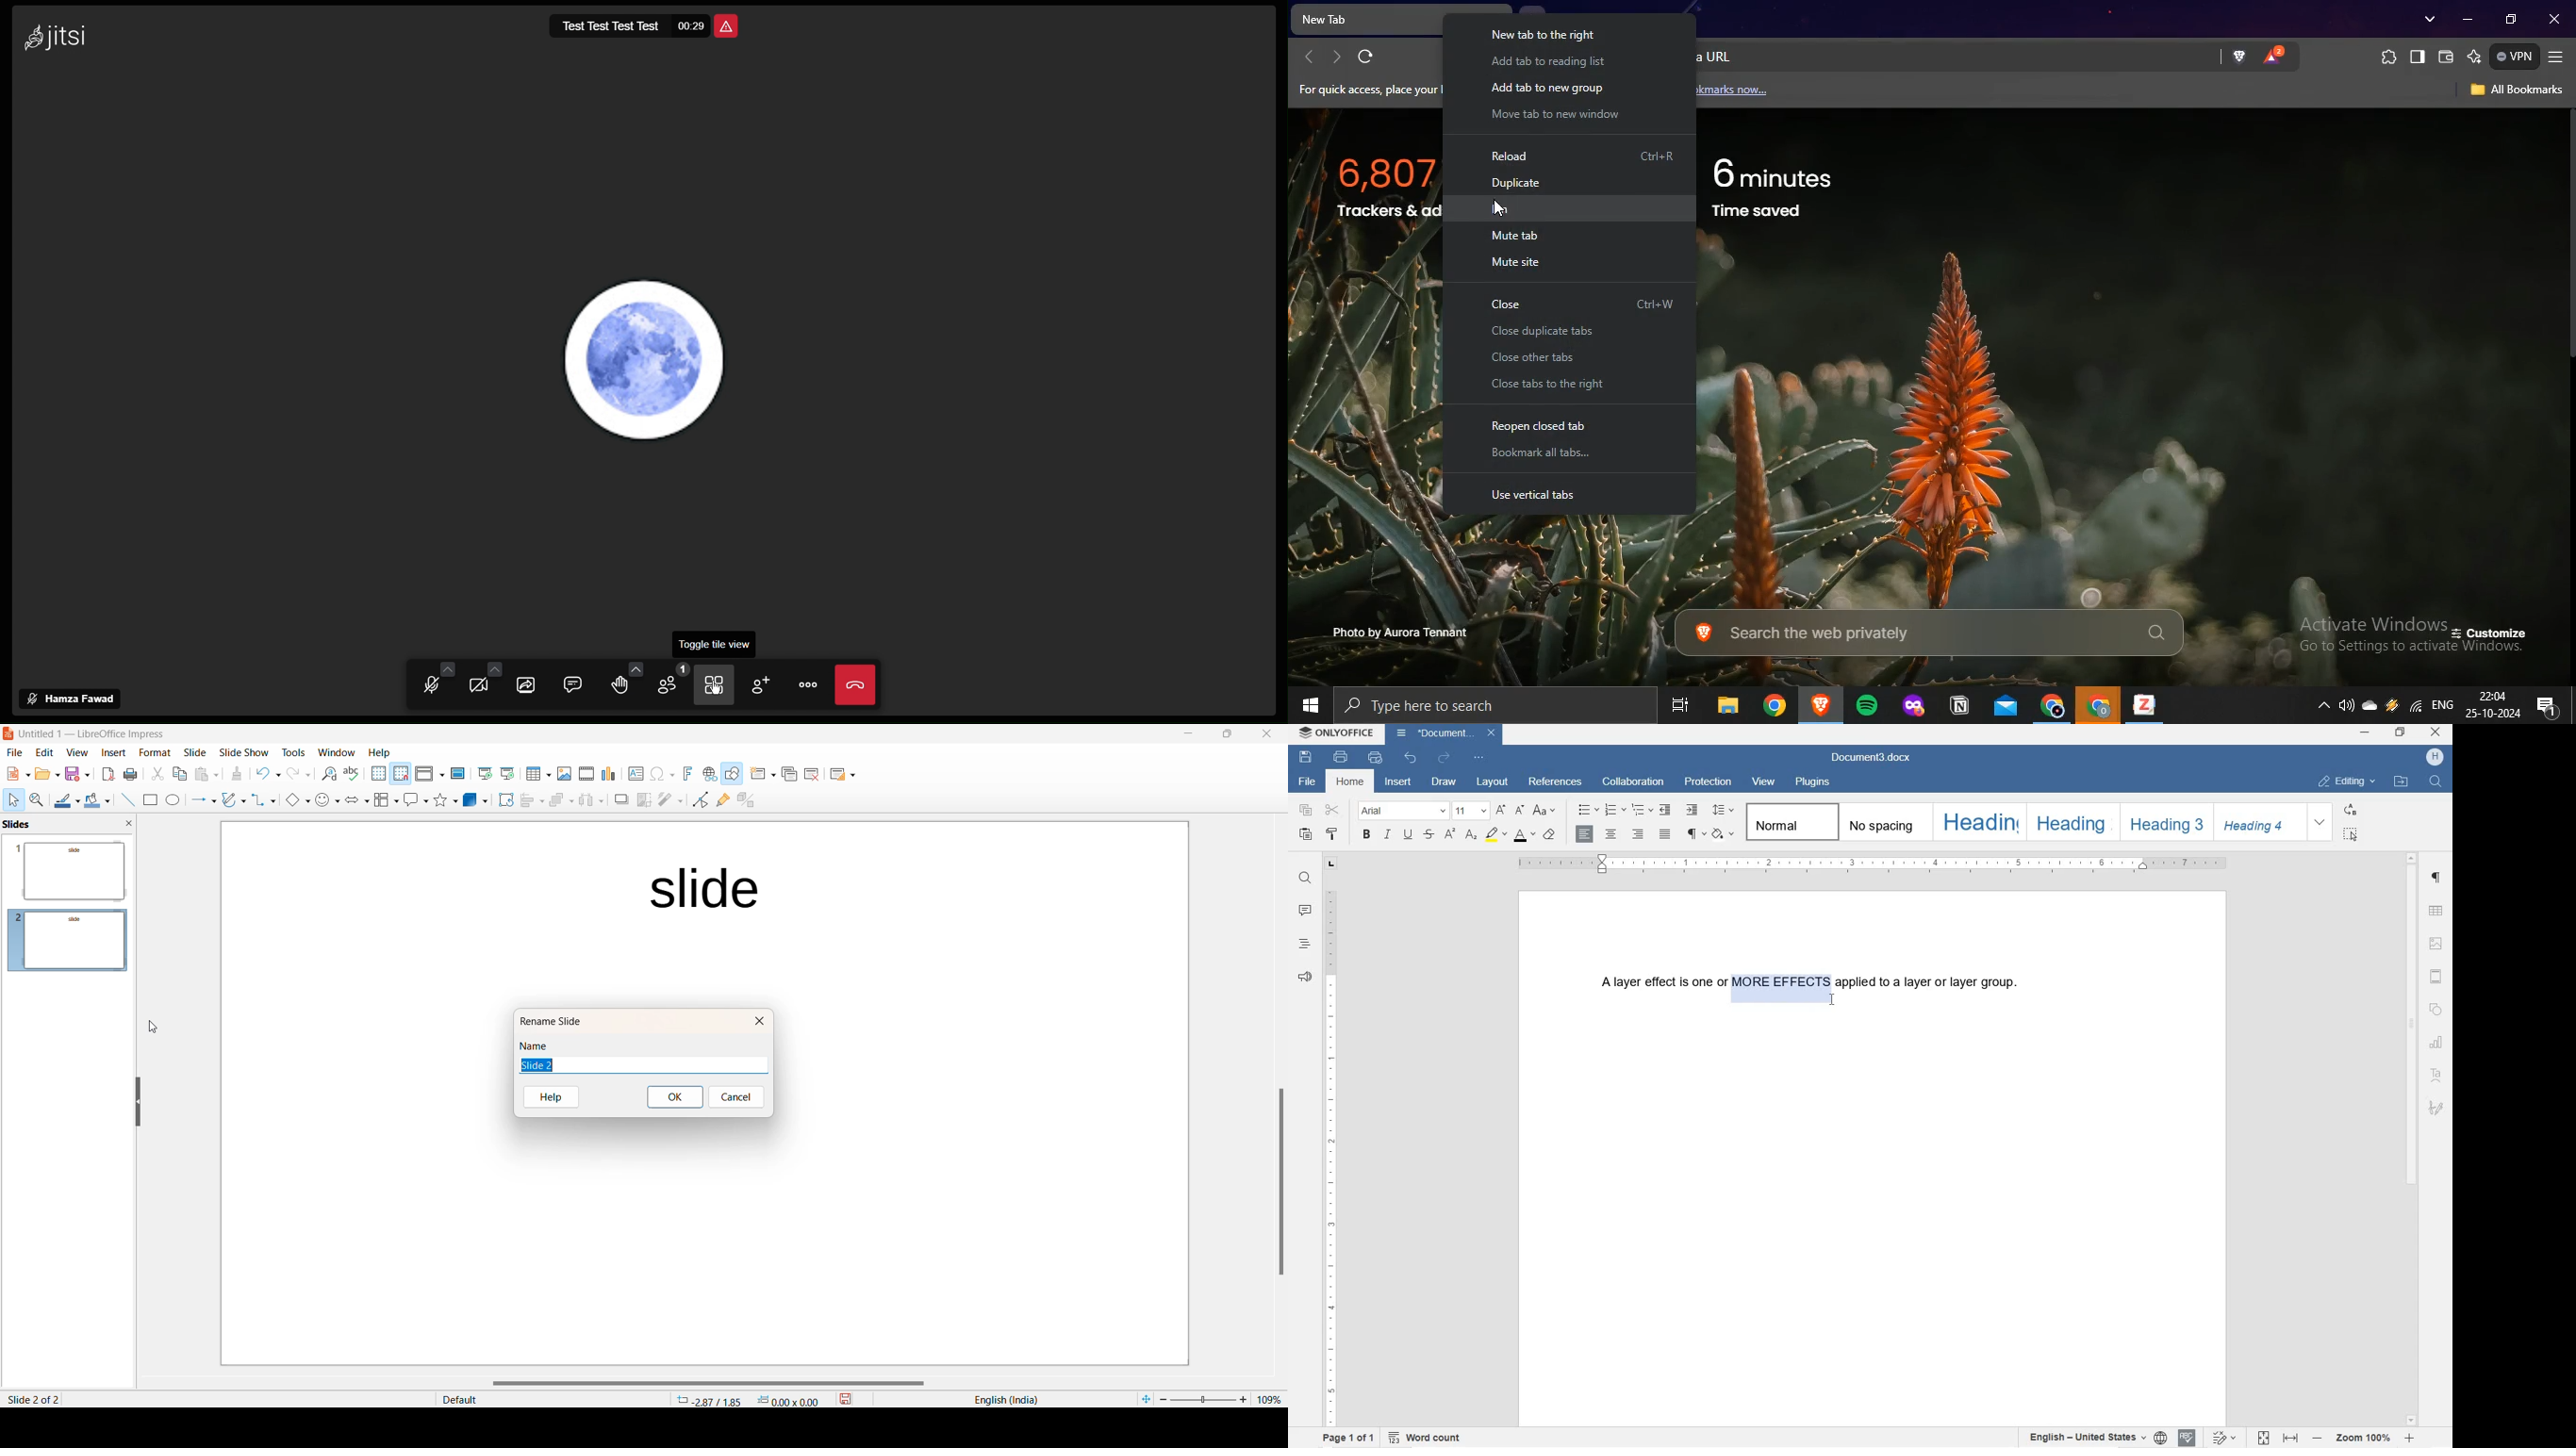 The width and height of the screenshot is (2576, 1456). I want to click on reopen closed tab, so click(1544, 423).